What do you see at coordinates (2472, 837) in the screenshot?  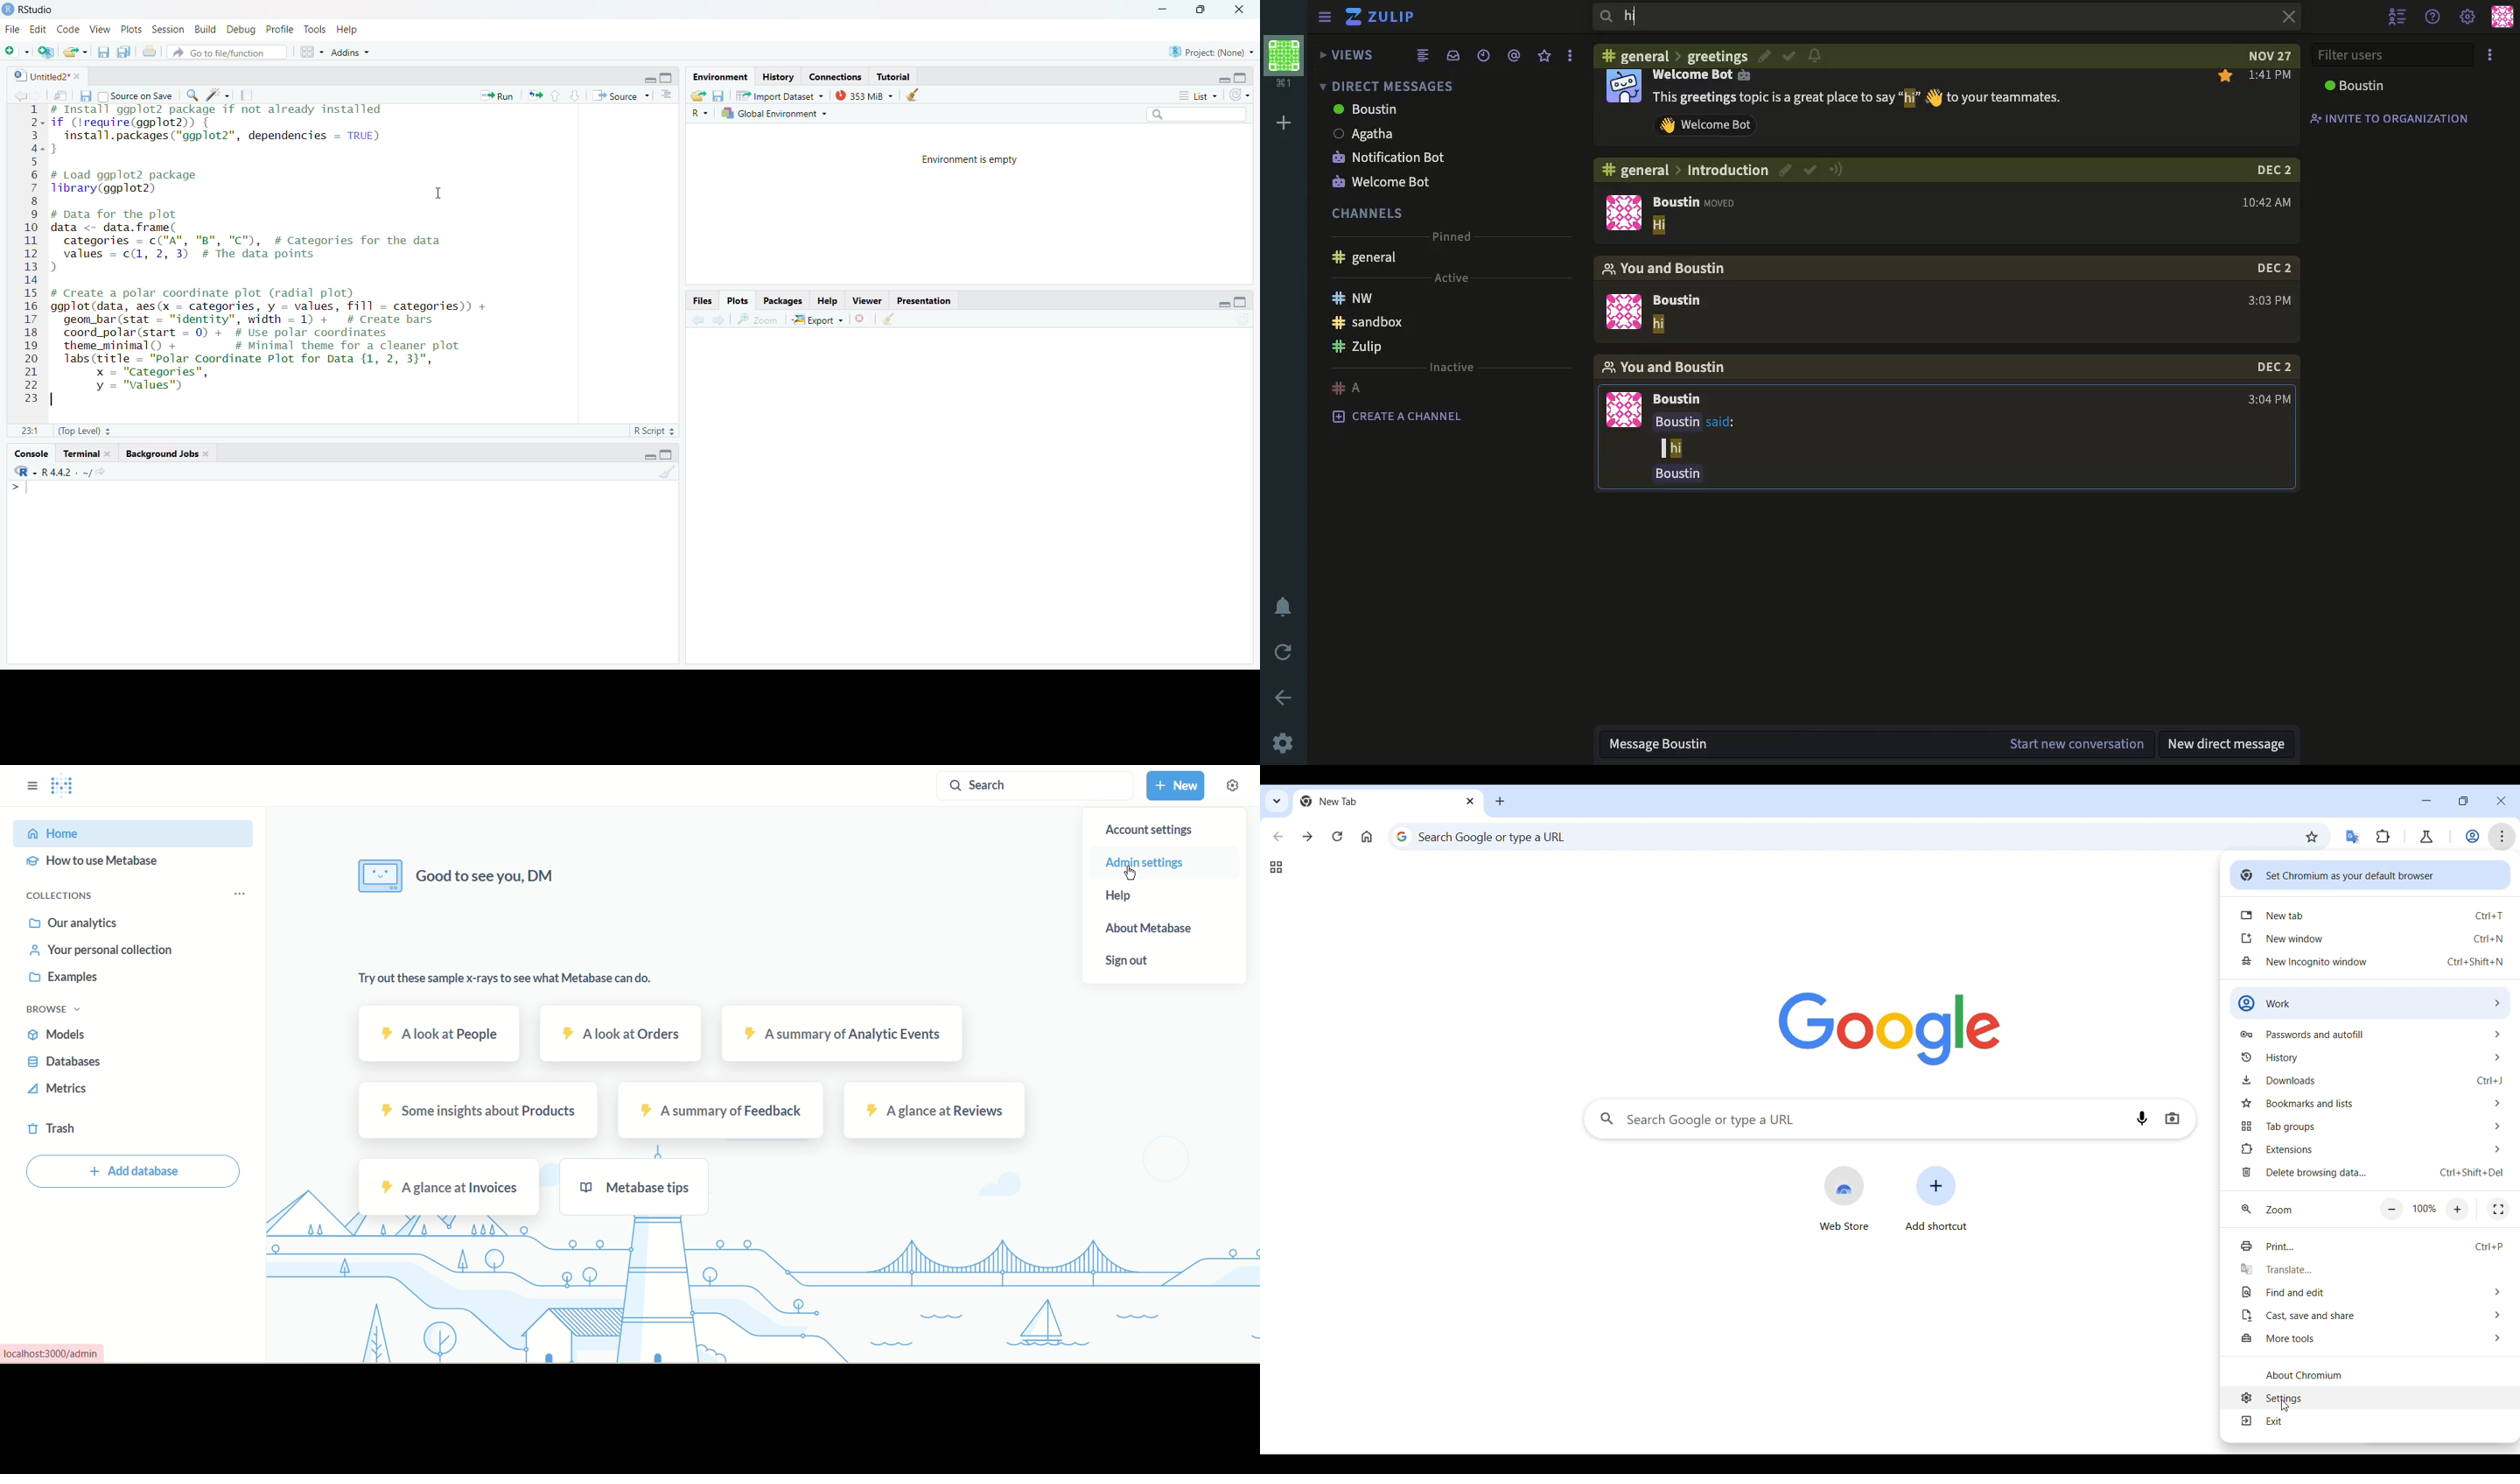 I see `Work` at bounding box center [2472, 837].